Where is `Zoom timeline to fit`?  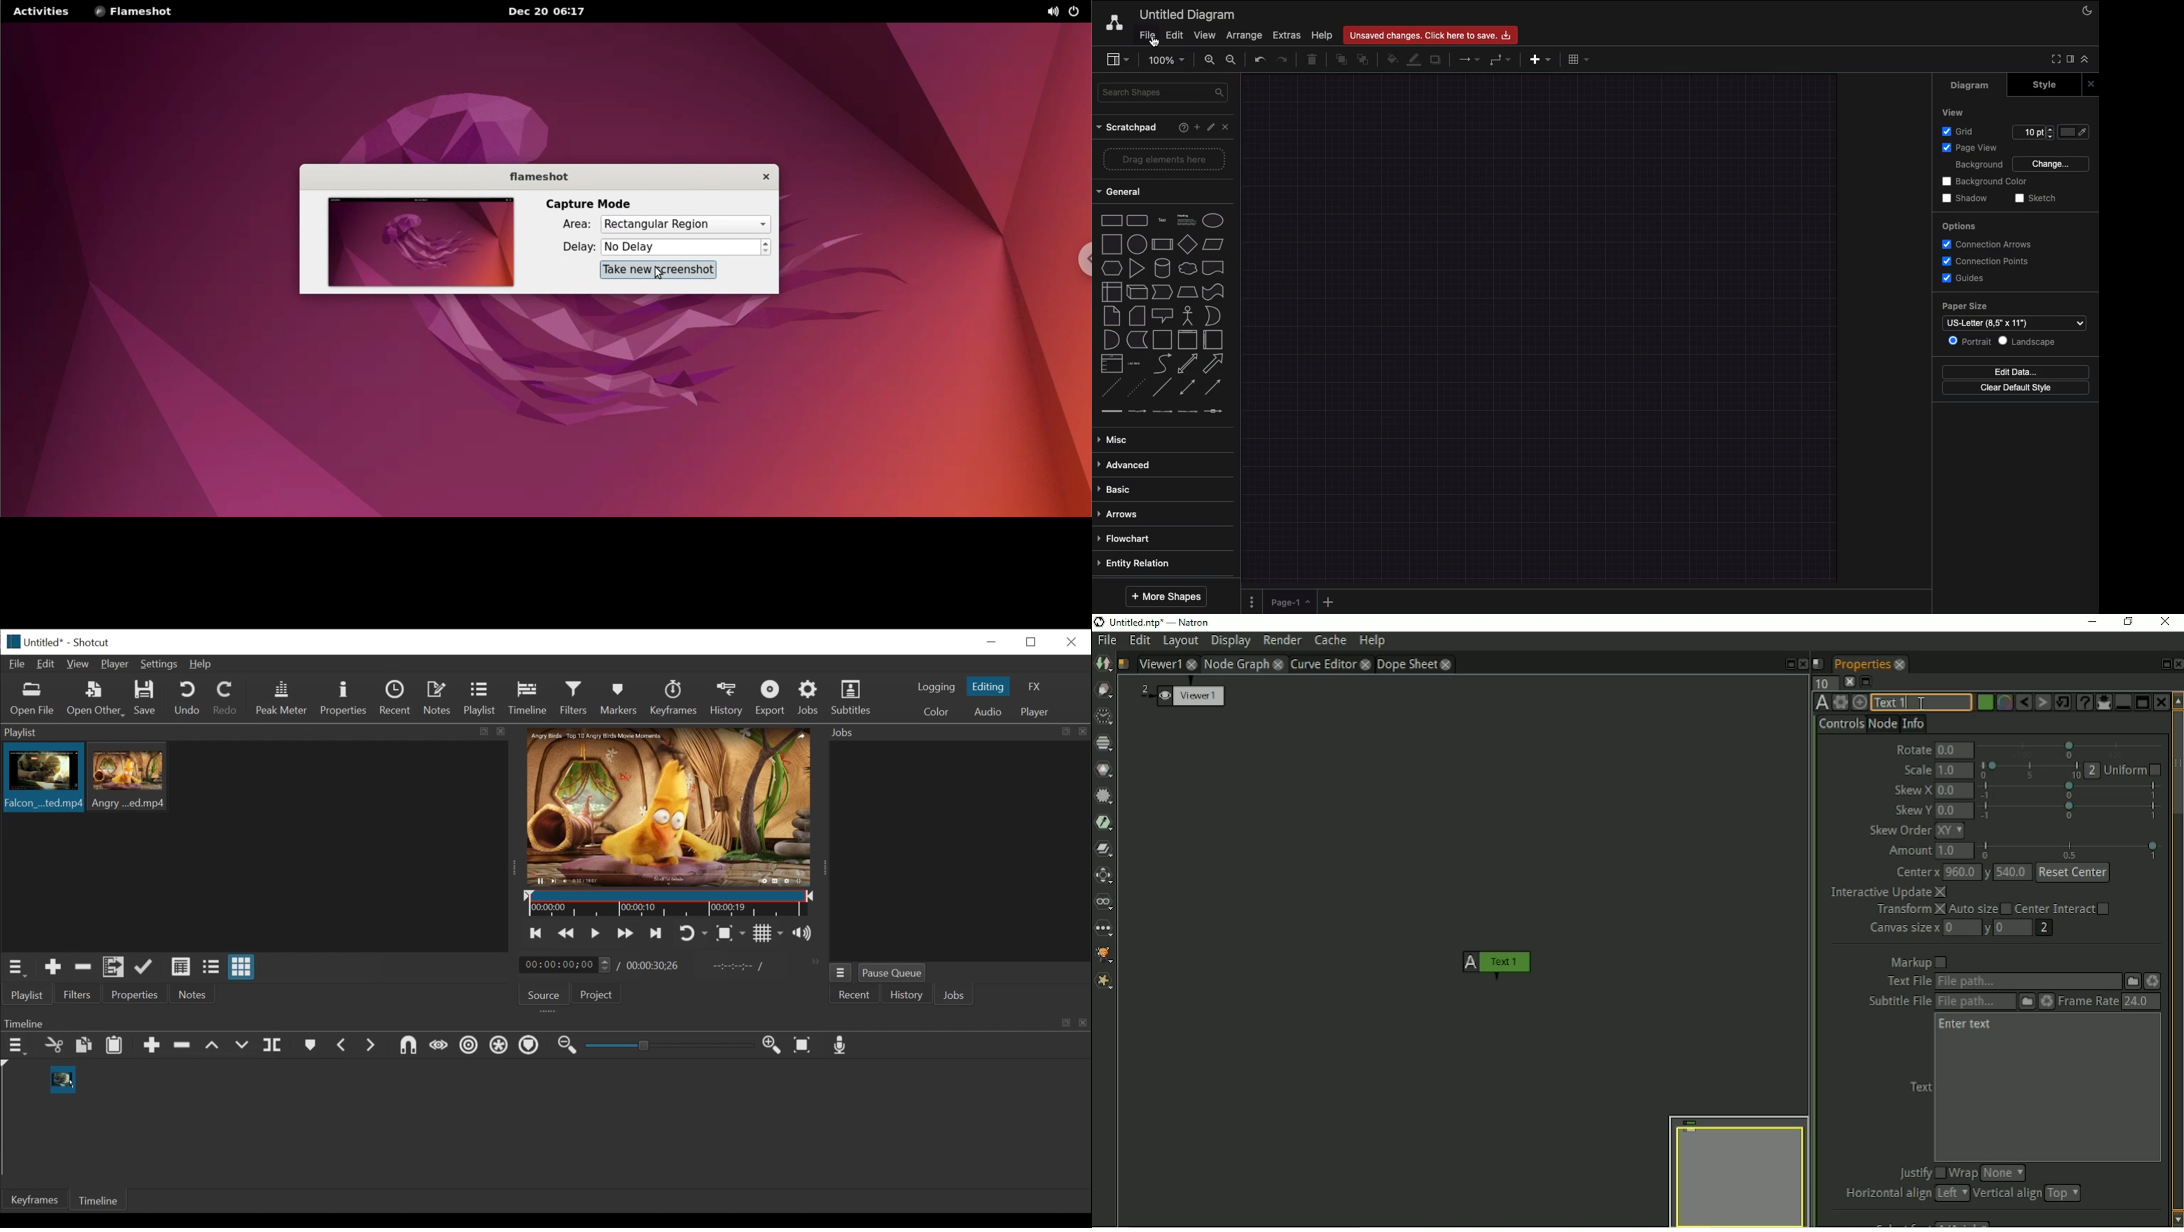
Zoom timeline to fit is located at coordinates (806, 1046).